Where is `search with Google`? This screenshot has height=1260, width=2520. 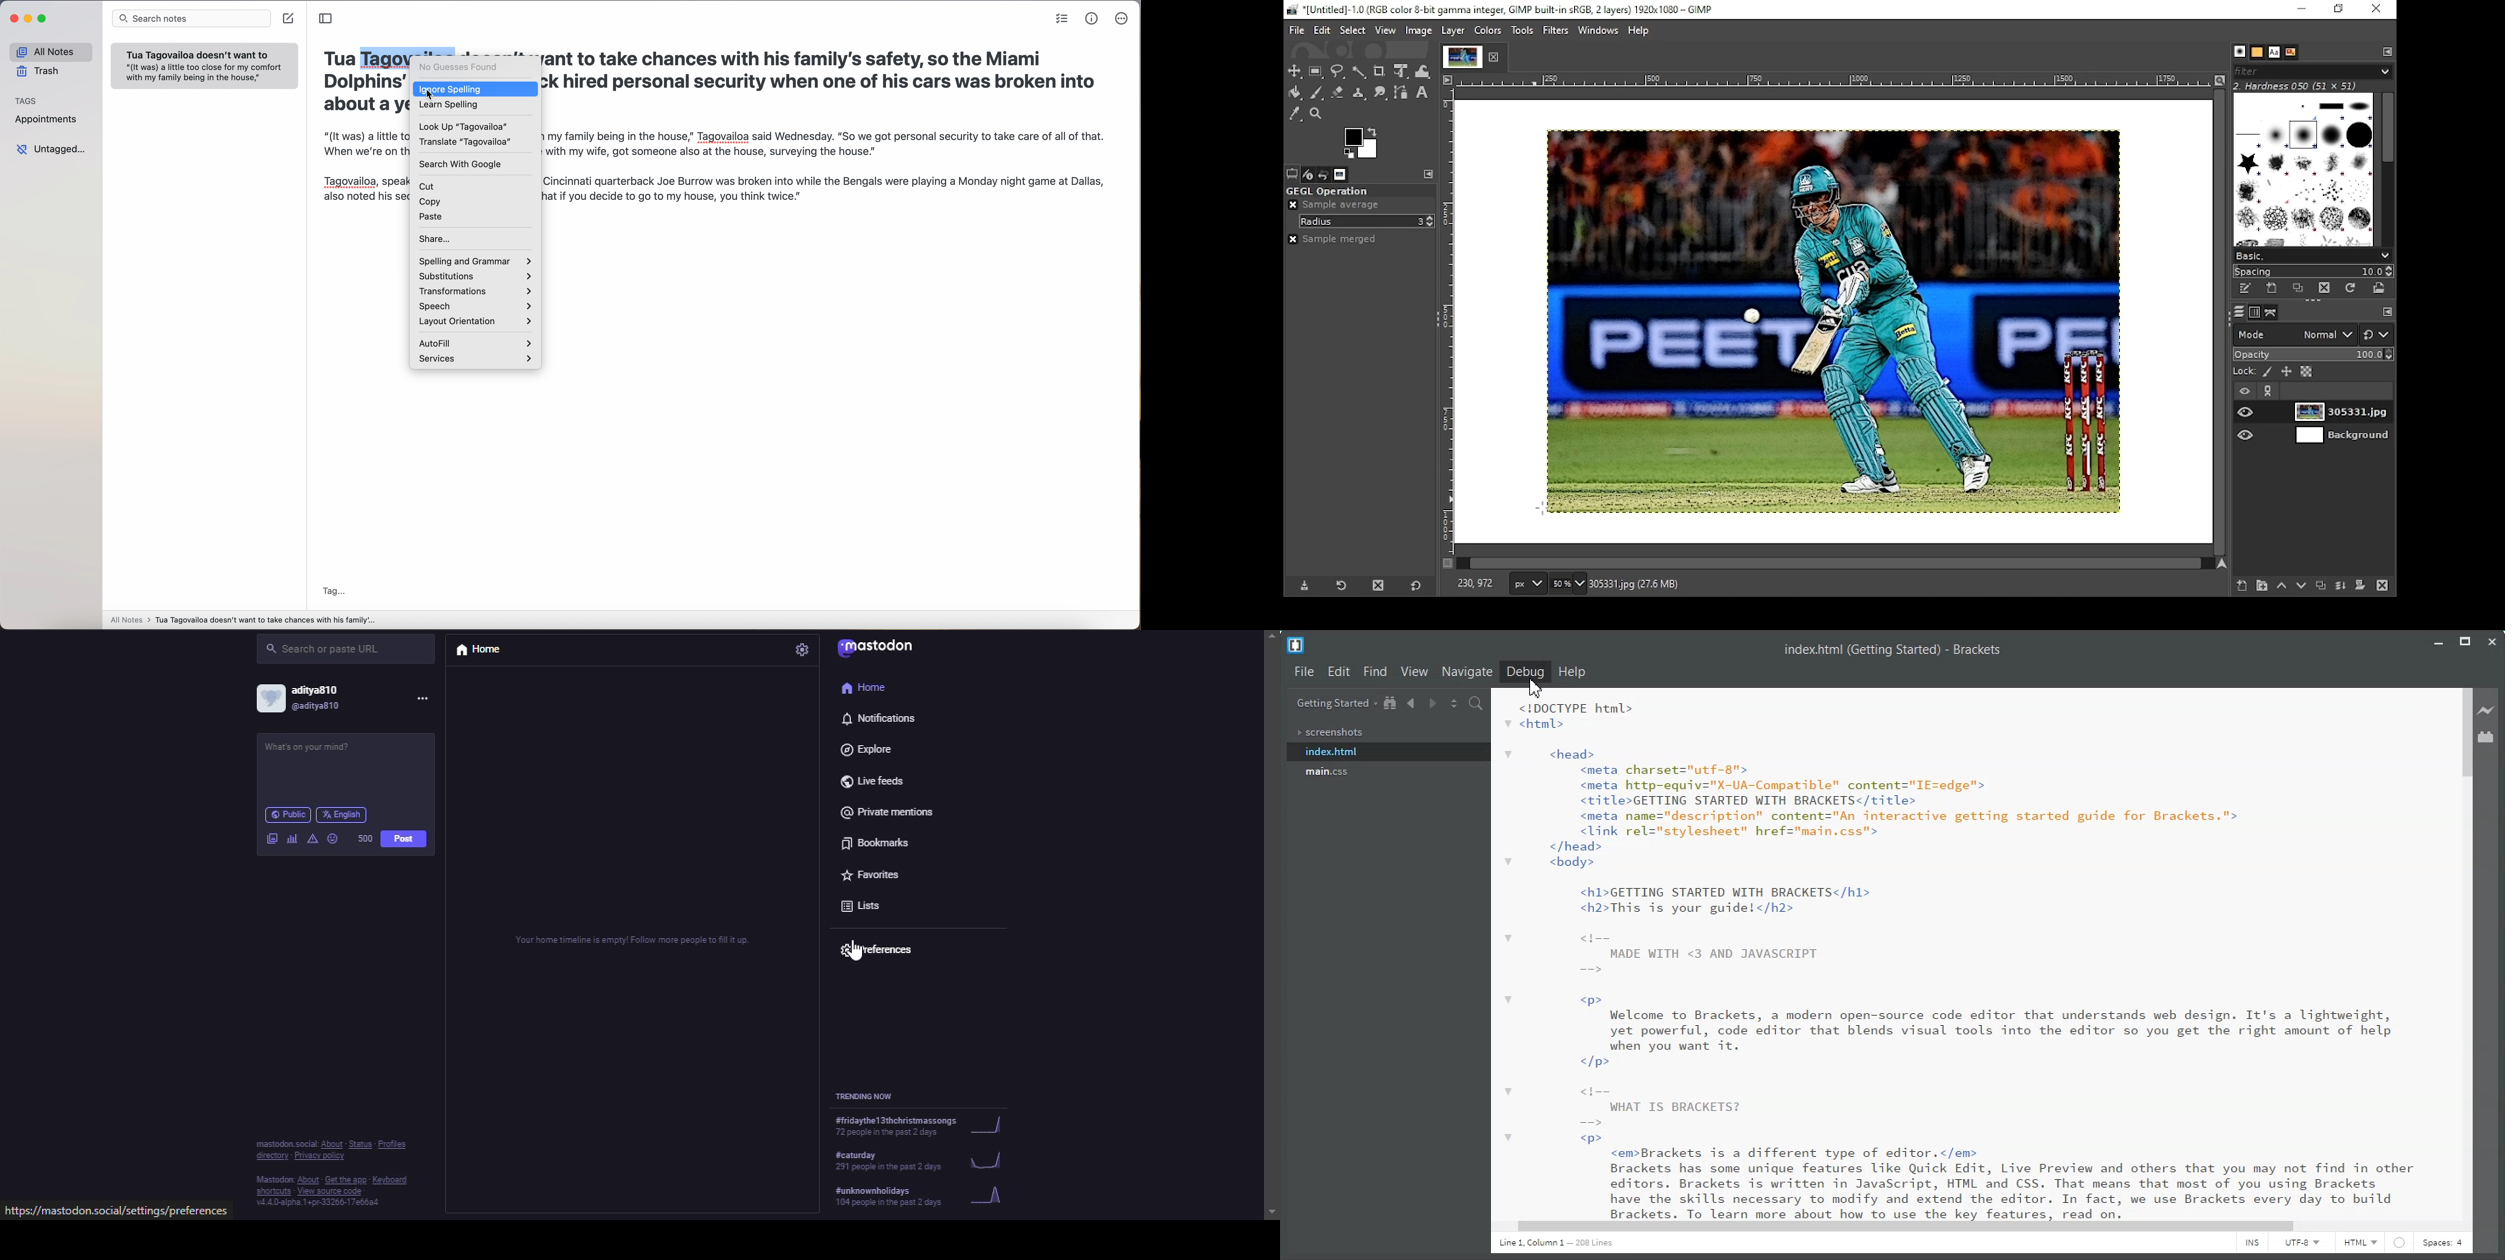 search with Google is located at coordinates (464, 163).